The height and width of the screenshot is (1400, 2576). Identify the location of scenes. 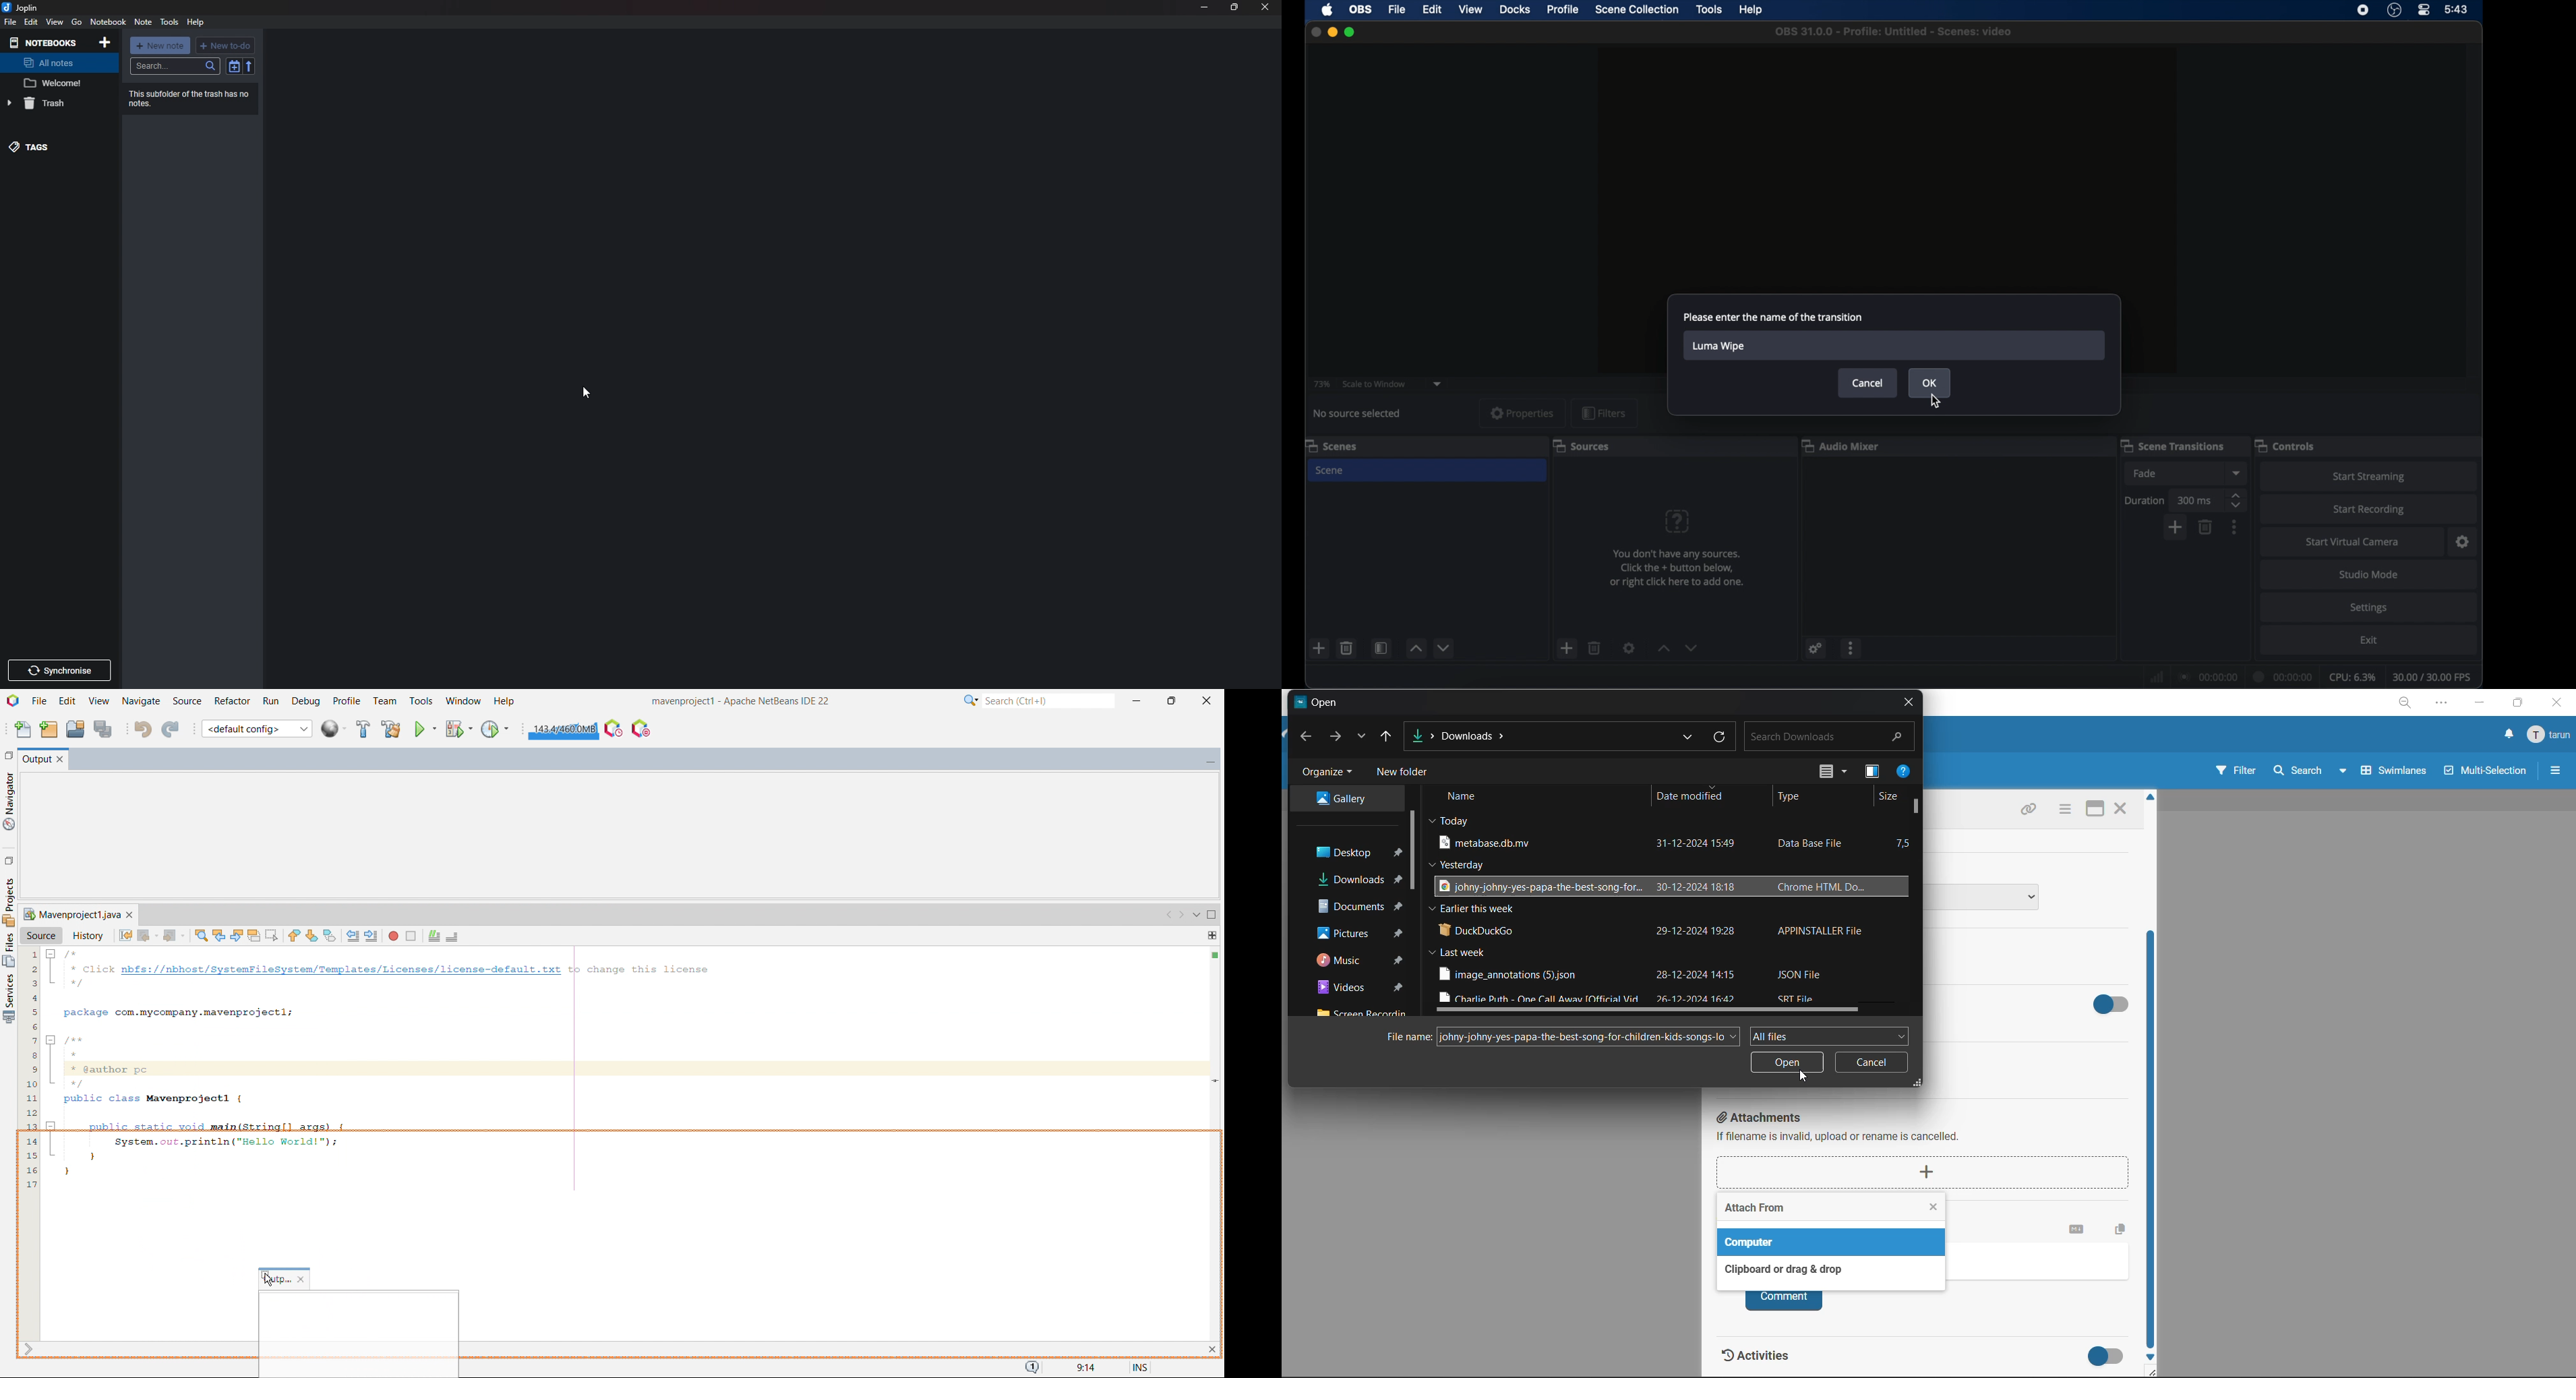
(1334, 445).